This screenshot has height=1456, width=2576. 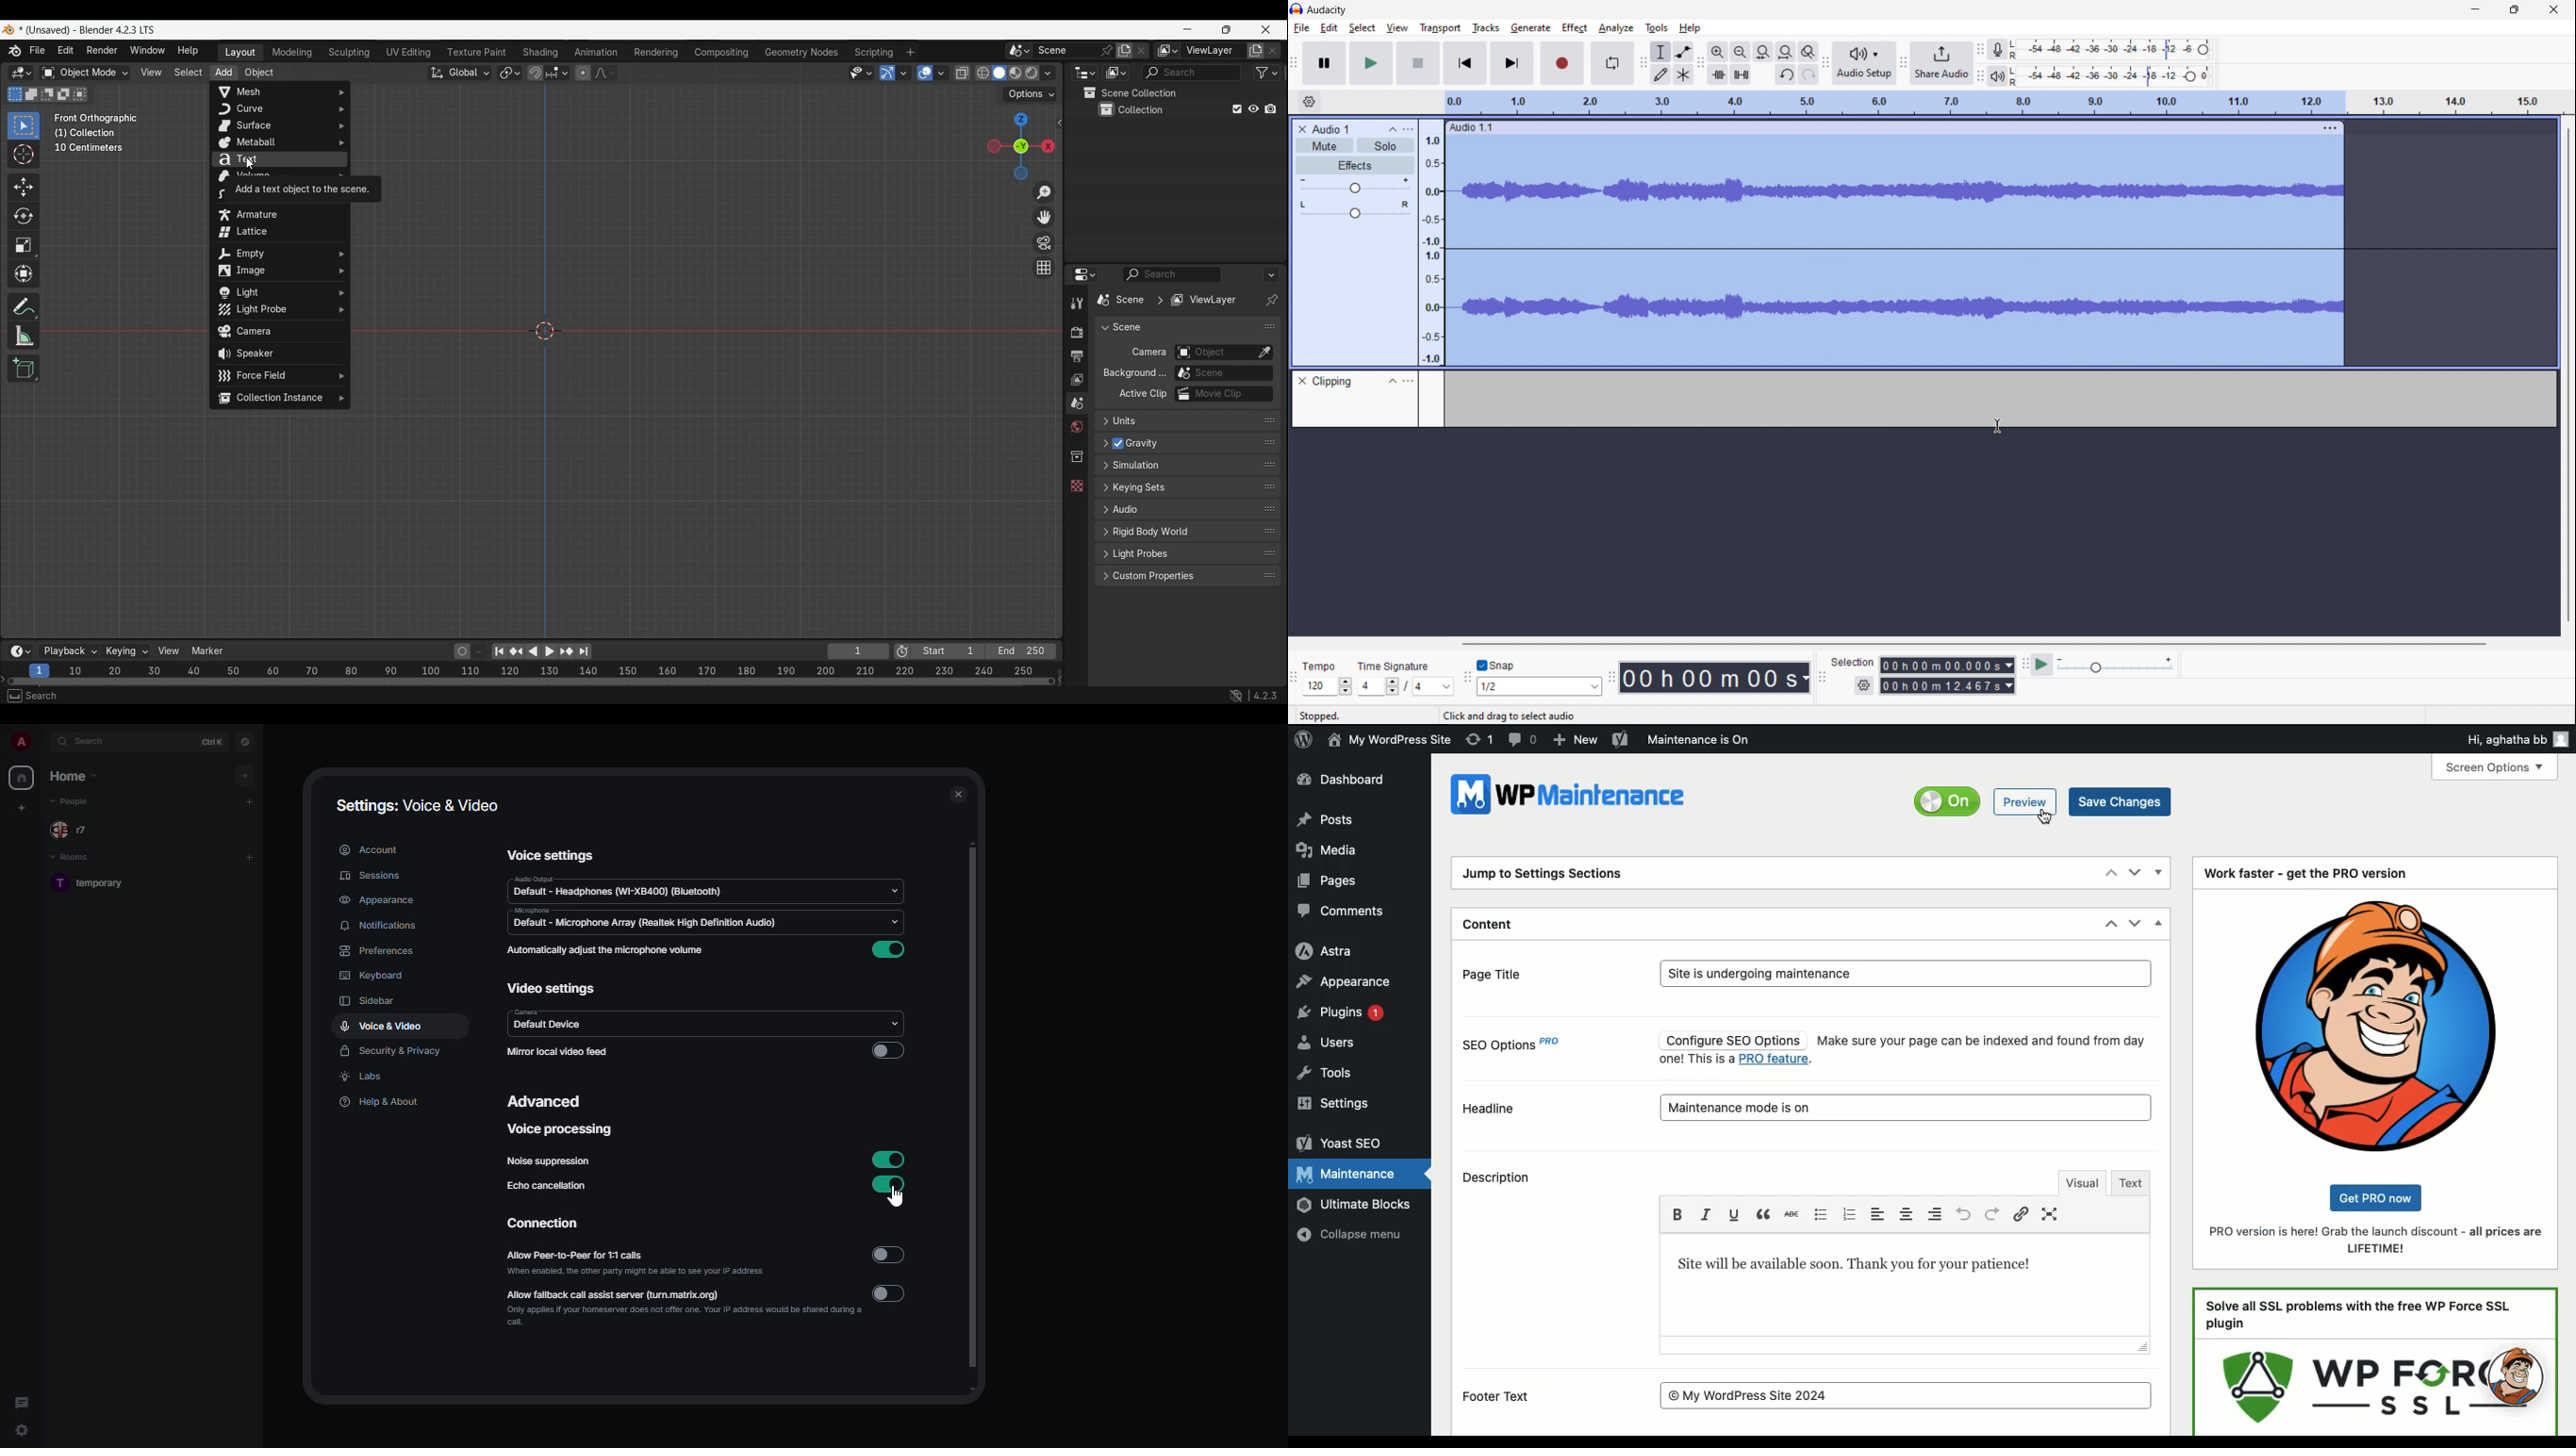 What do you see at coordinates (1271, 300) in the screenshot?
I see `Toggle pin ID` at bounding box center [1271, 300].